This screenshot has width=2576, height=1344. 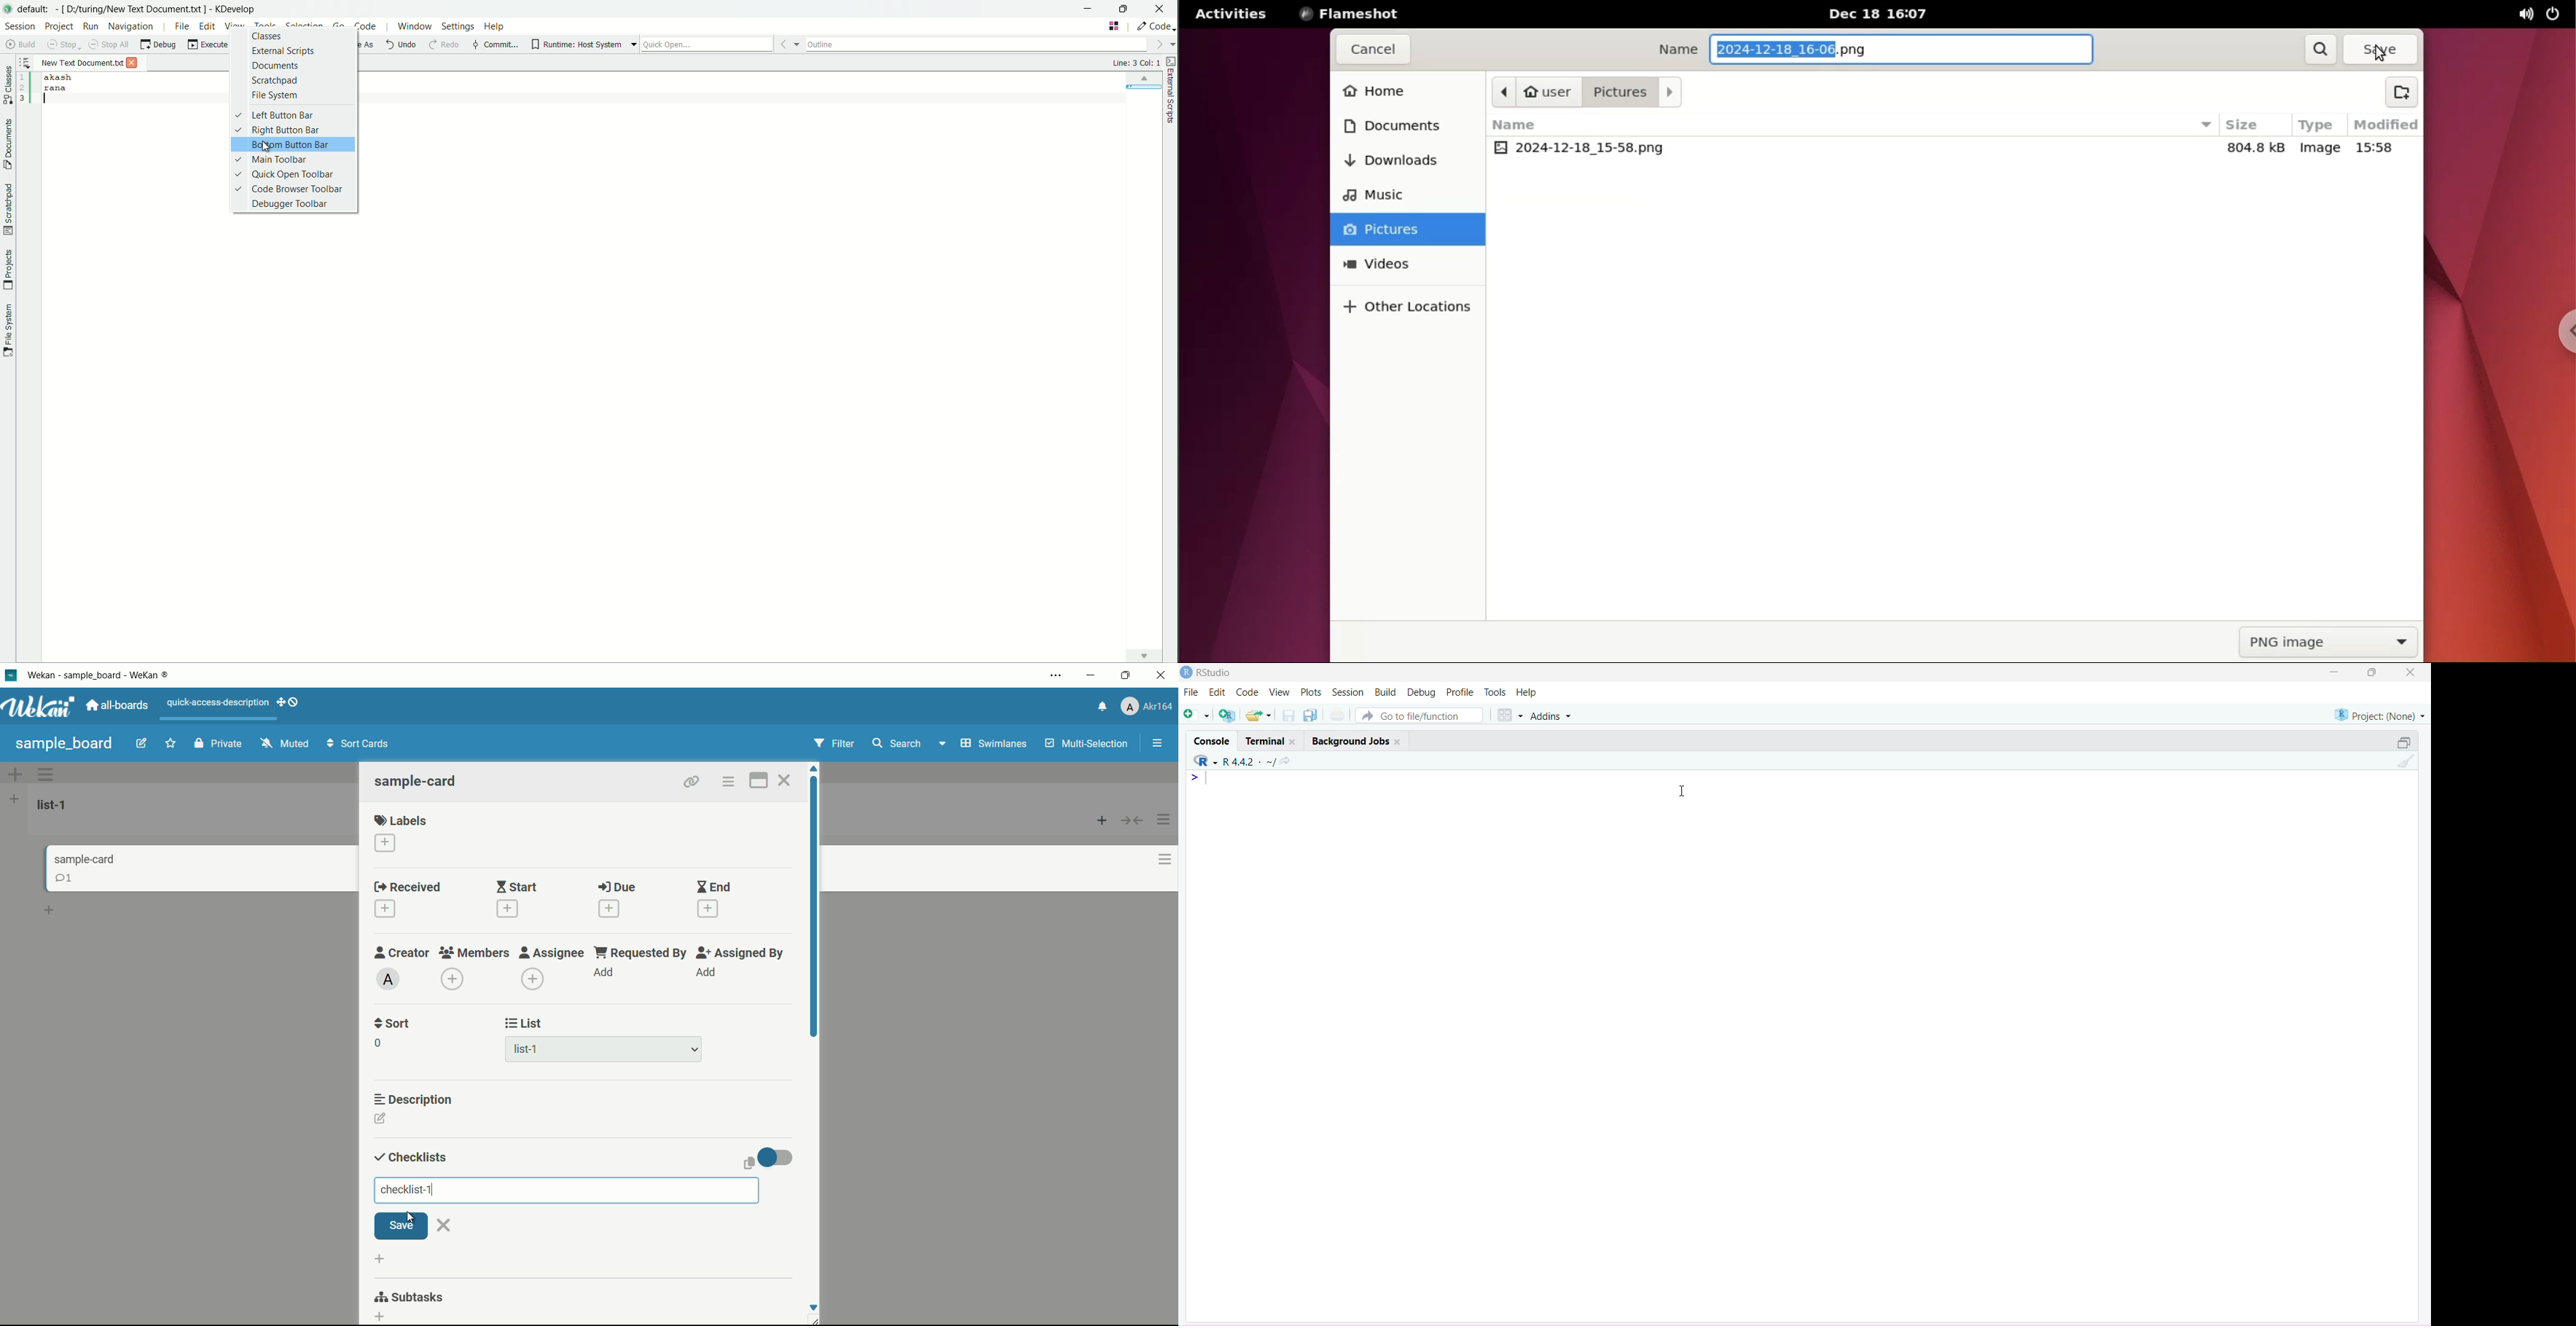 What do you see at coordinates (776, 1157) in the screenshot?
I see `toggle button` at bounding box center [776, 1157].